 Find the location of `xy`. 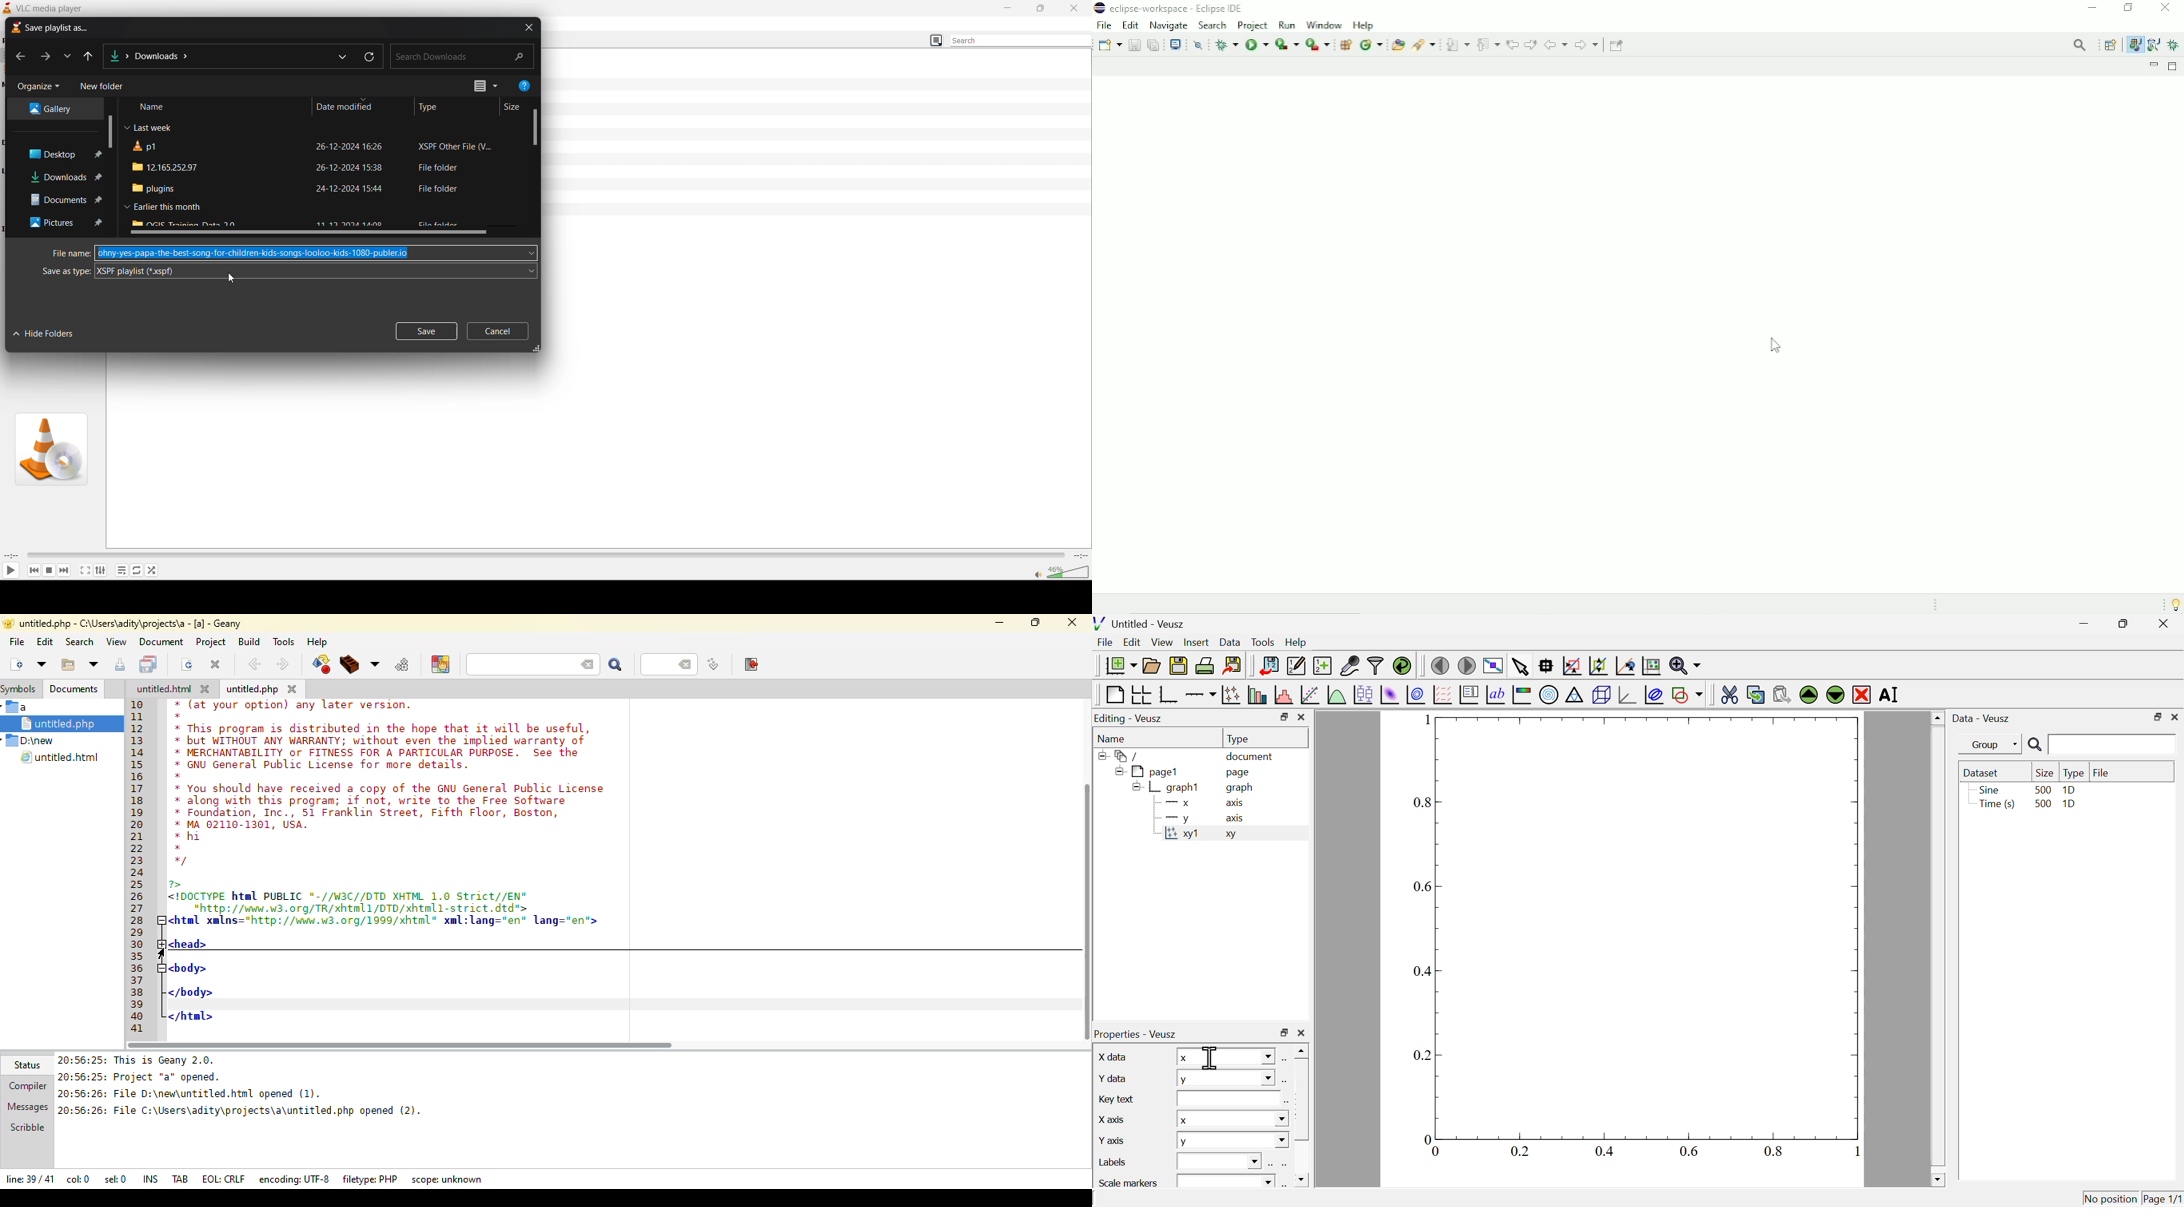

xy is located at coordinates (1234, 837).